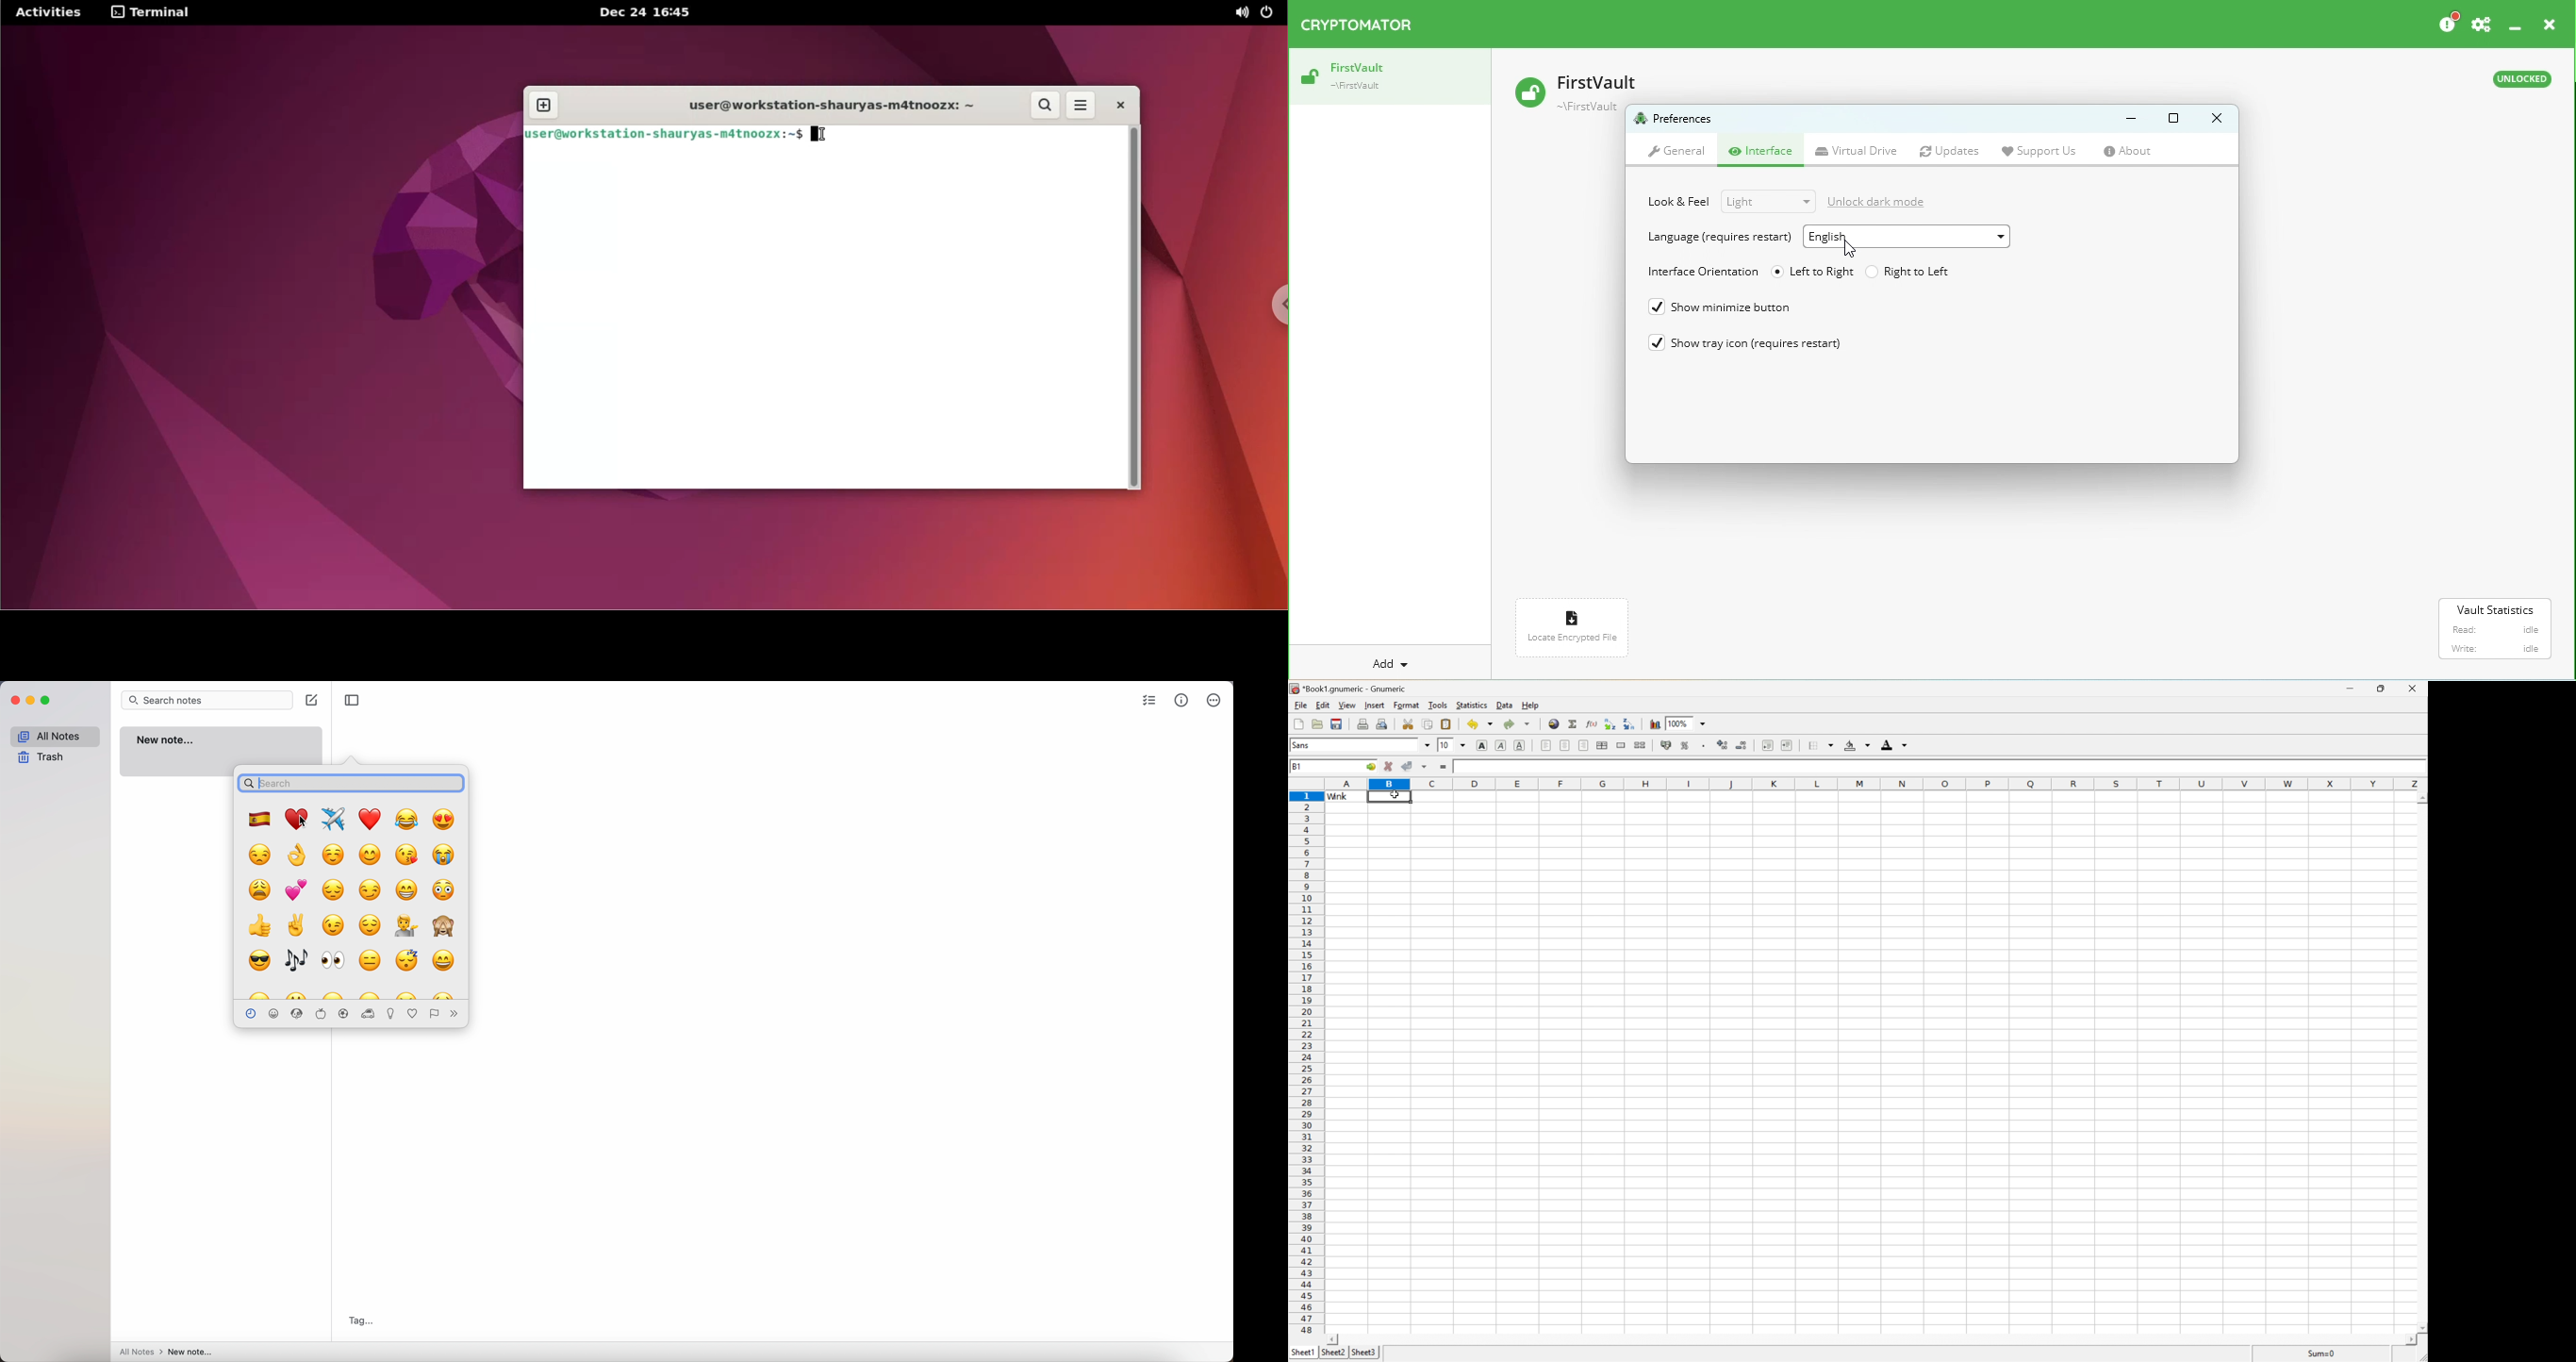  I want to click on all notes, so click(53, 735).